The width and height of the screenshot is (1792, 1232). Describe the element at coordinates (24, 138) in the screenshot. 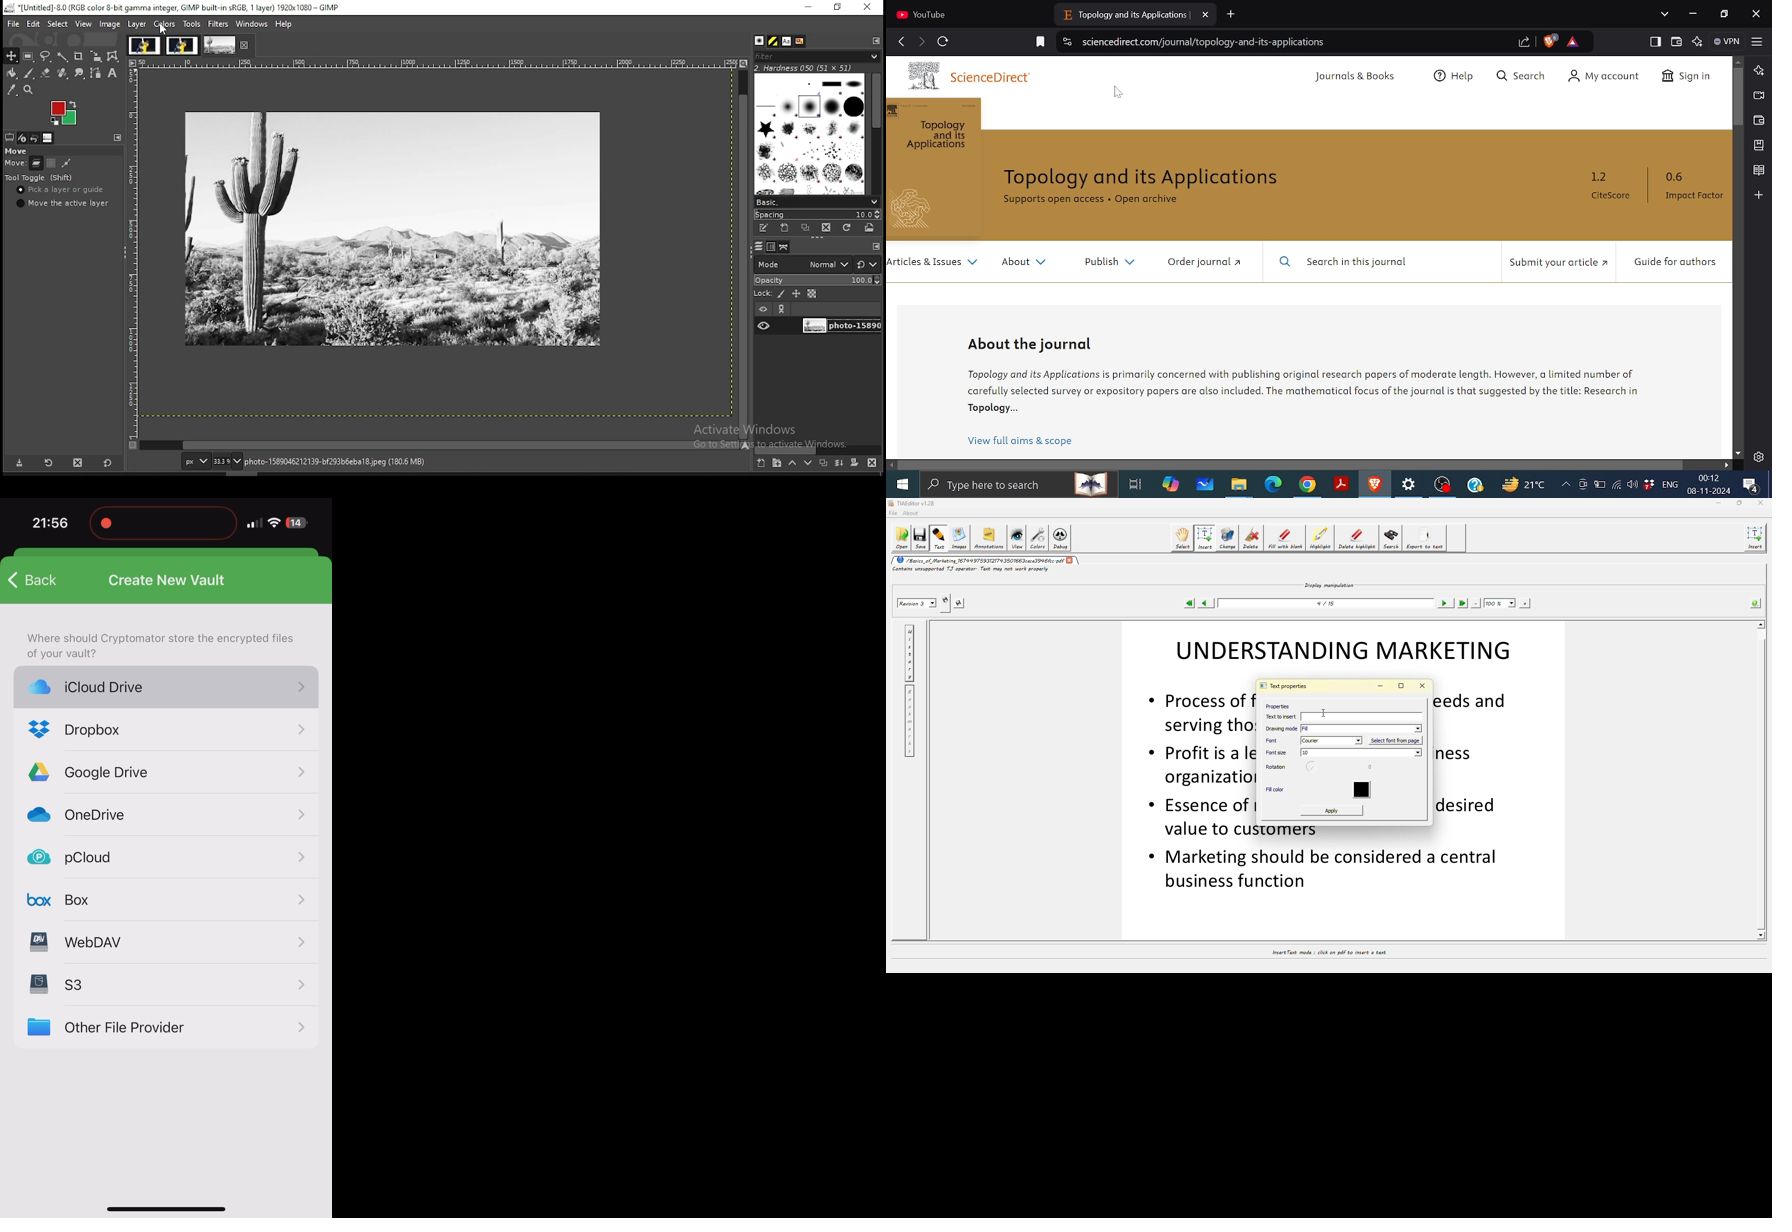

I see `device status` at that location.